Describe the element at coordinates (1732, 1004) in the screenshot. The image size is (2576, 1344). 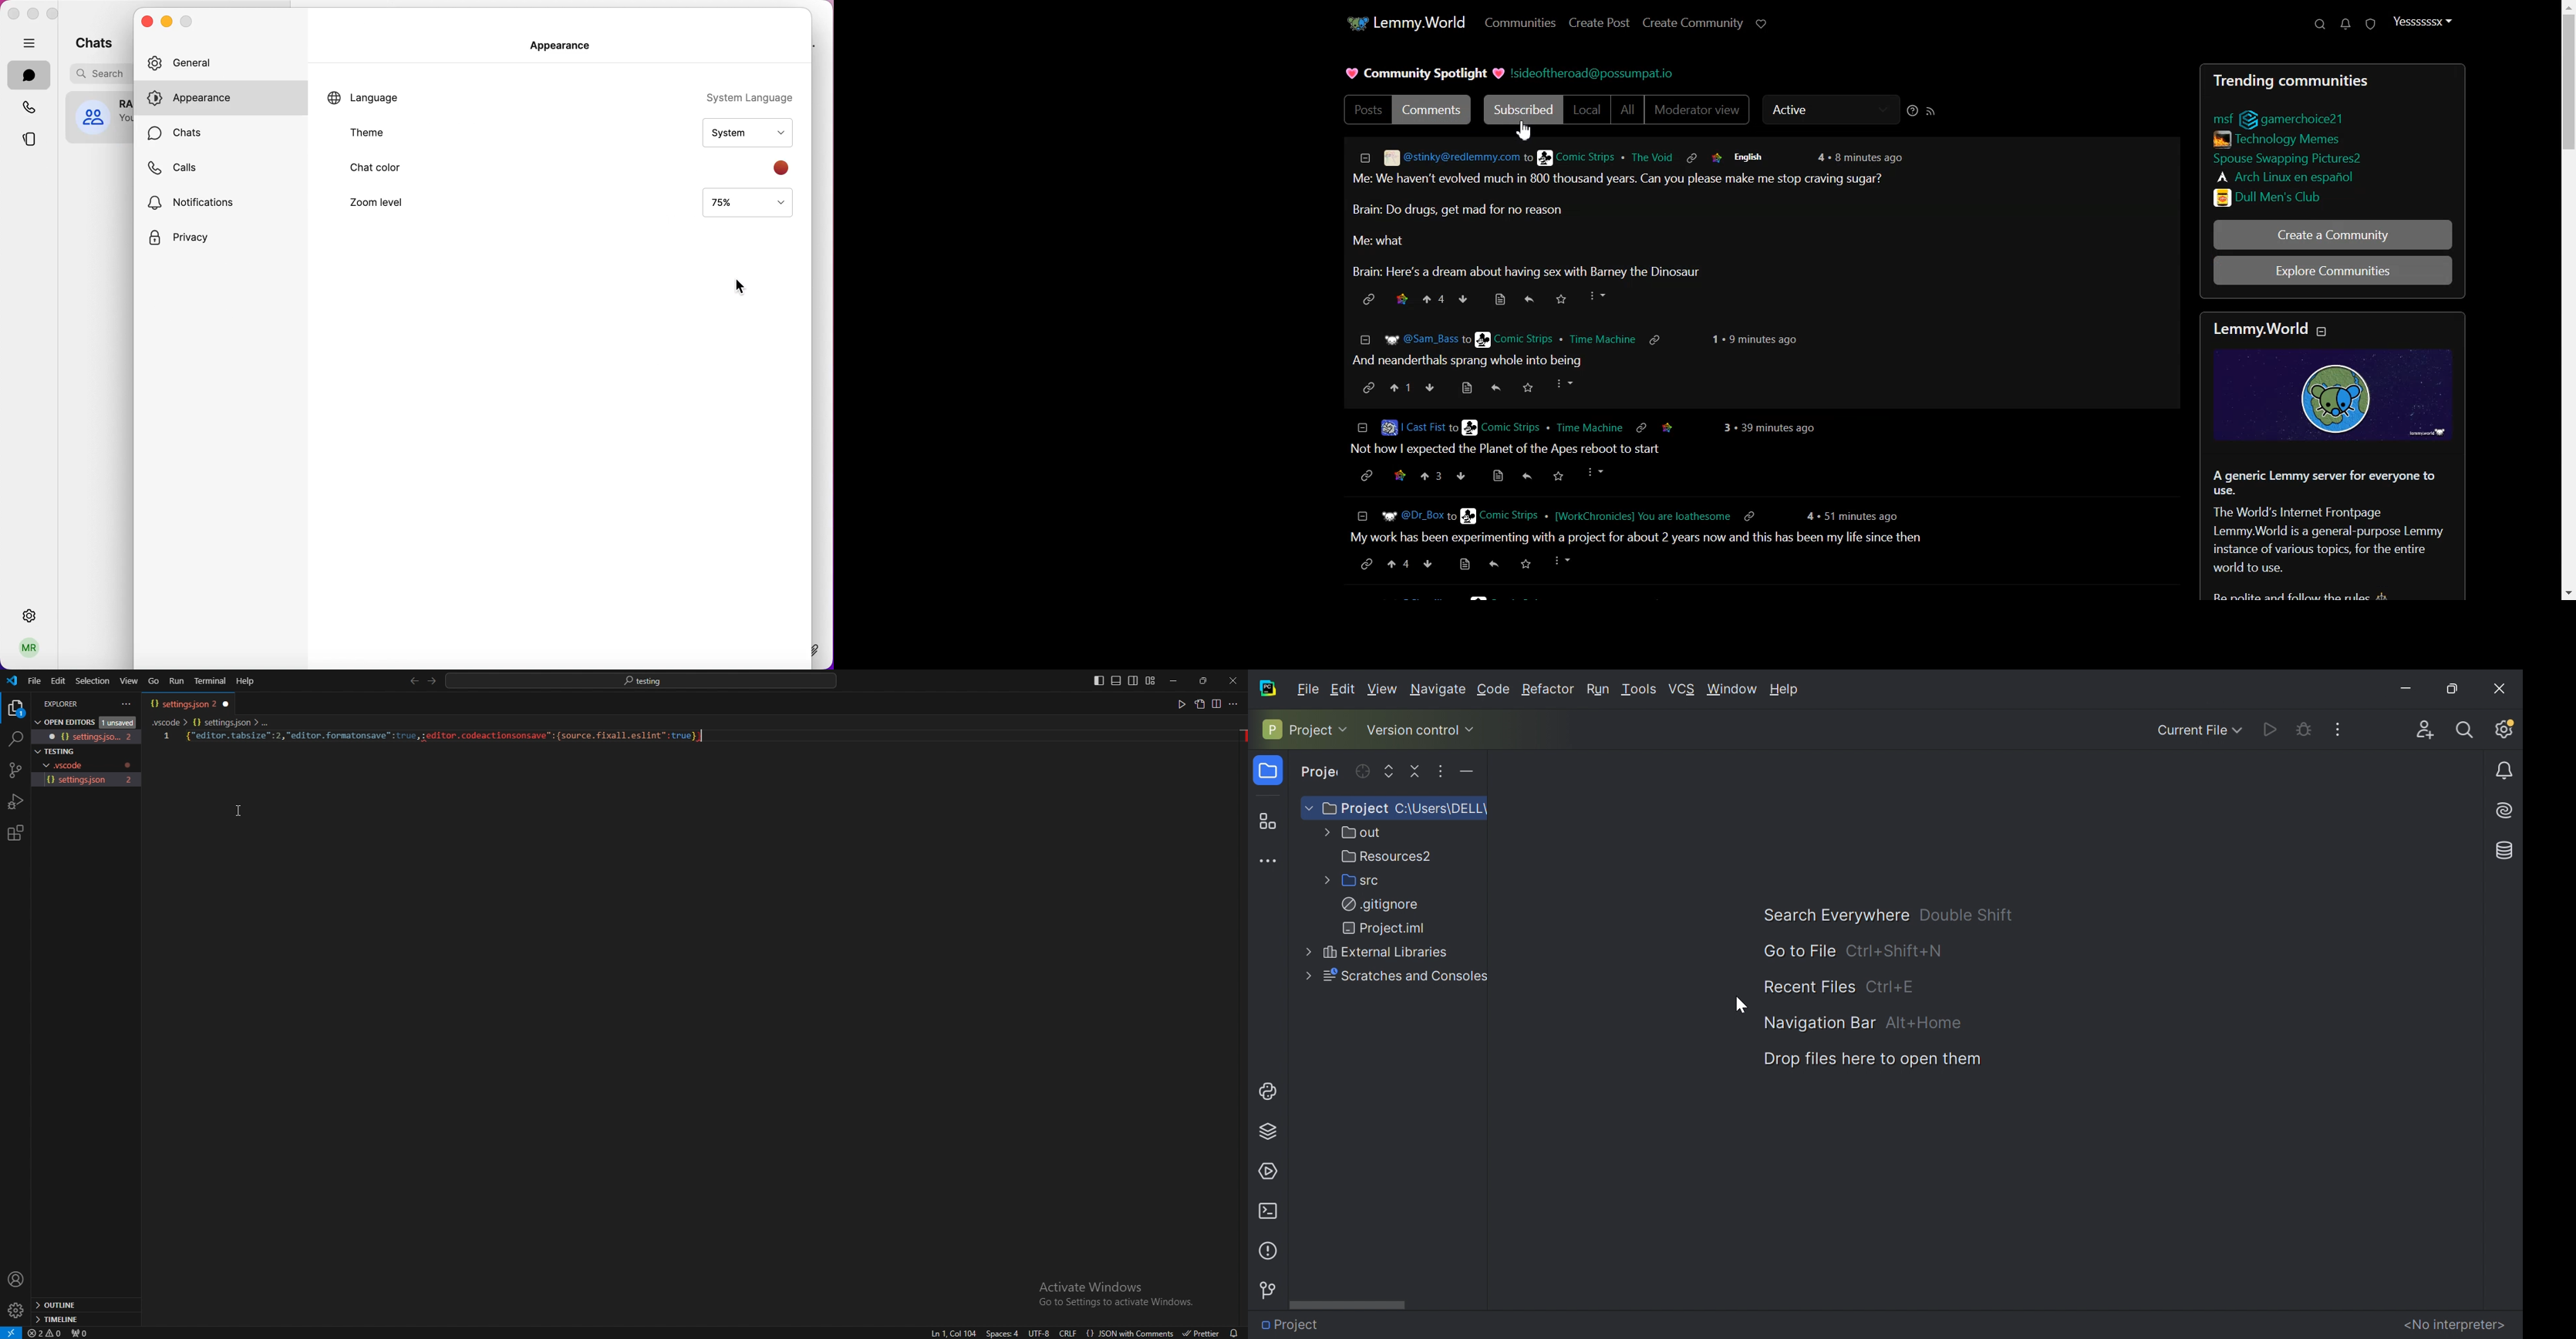
I see `Cursor` at that location.